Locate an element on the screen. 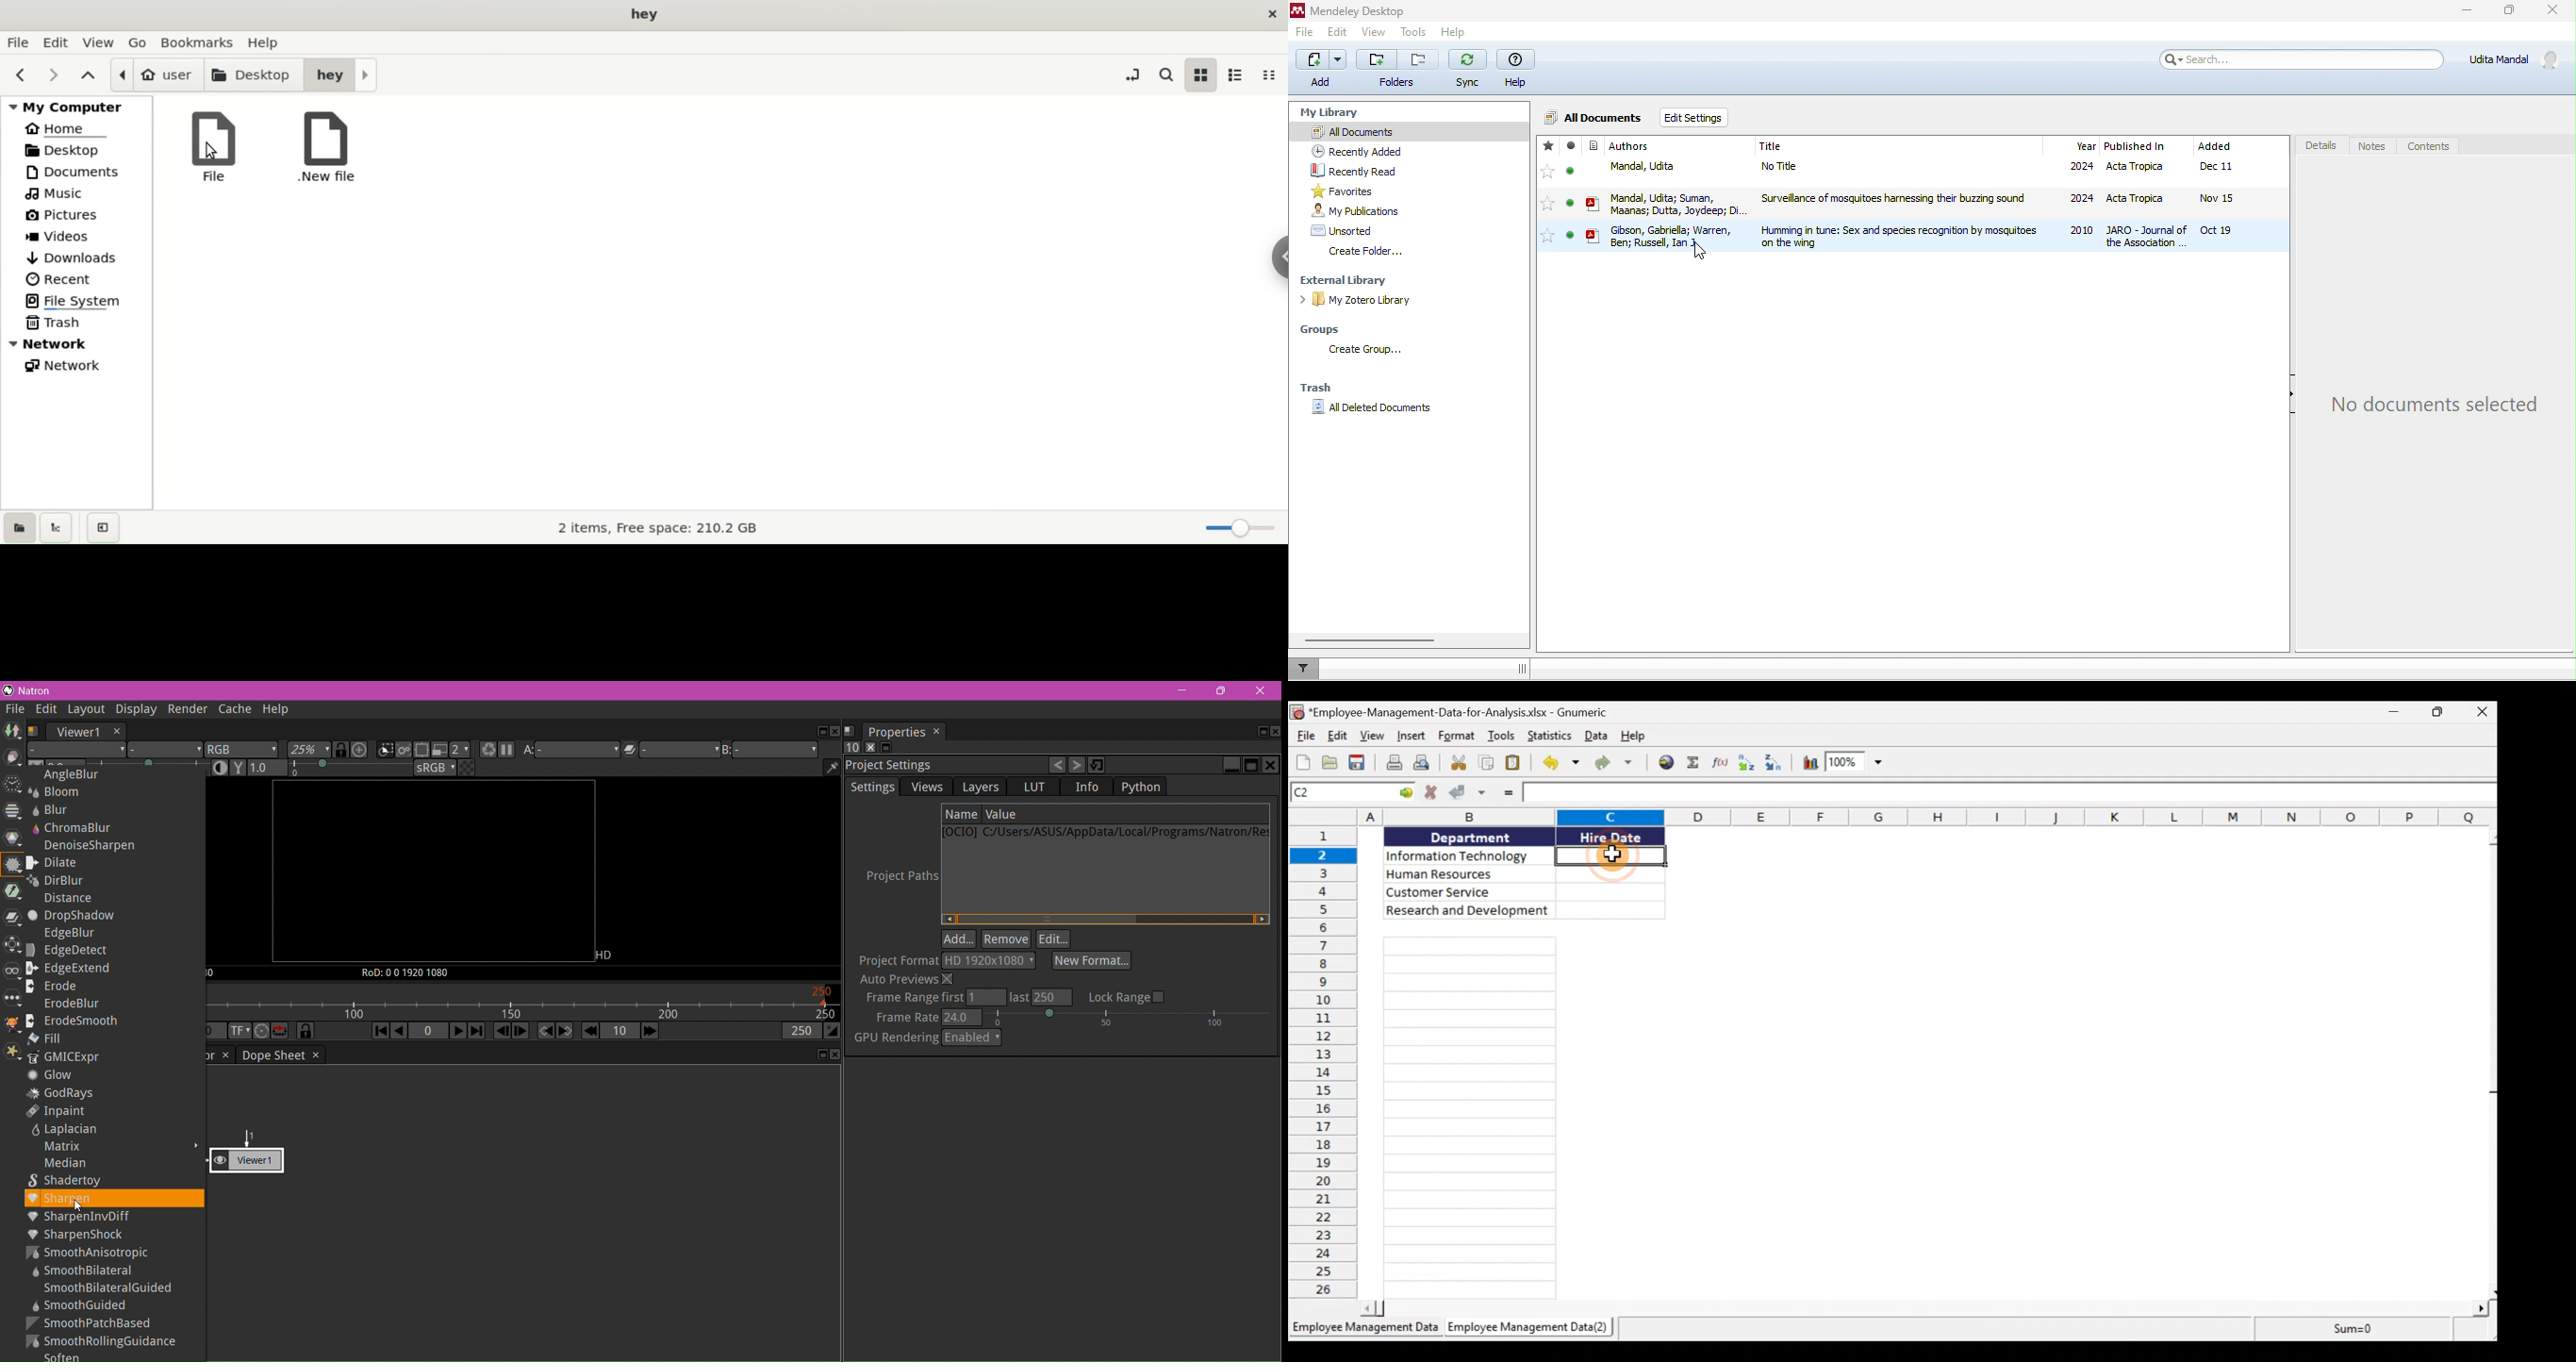 This screenshot has width=2576, height=1372. cursor  is located at coordinates (1701, 251).